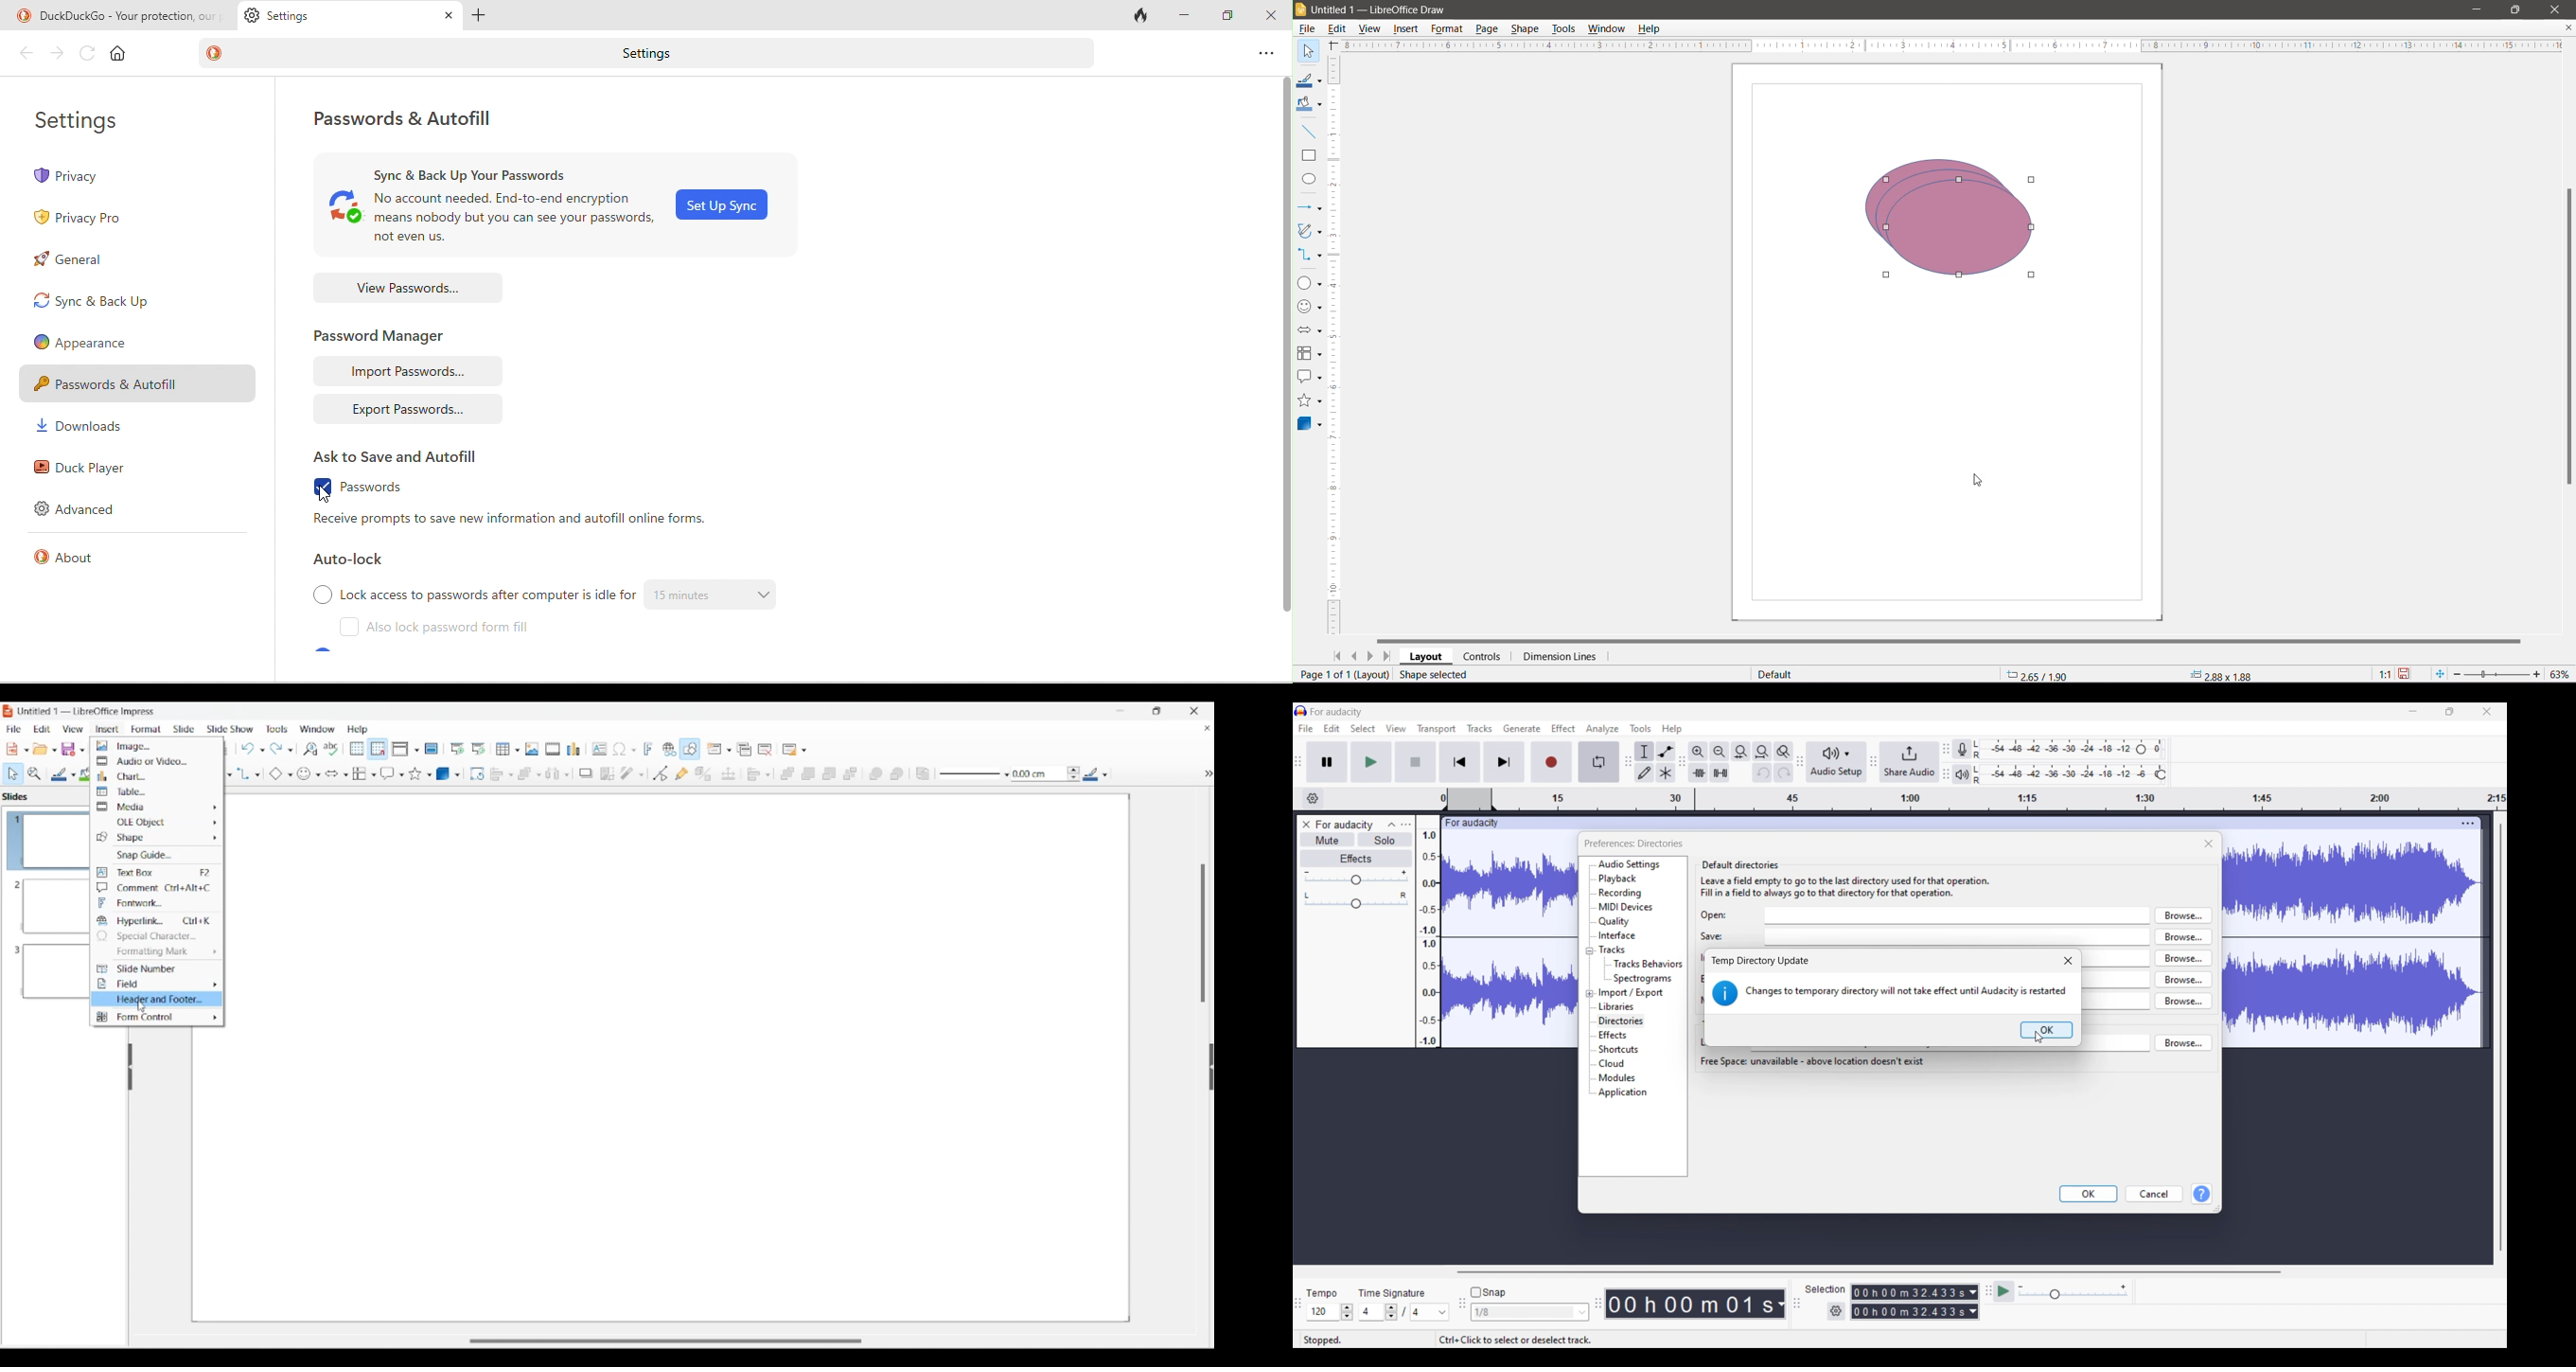  What do you see at coordinates (1615, 921) in the screenshot?
I see `Quality` at bounding box center [1615, 921].